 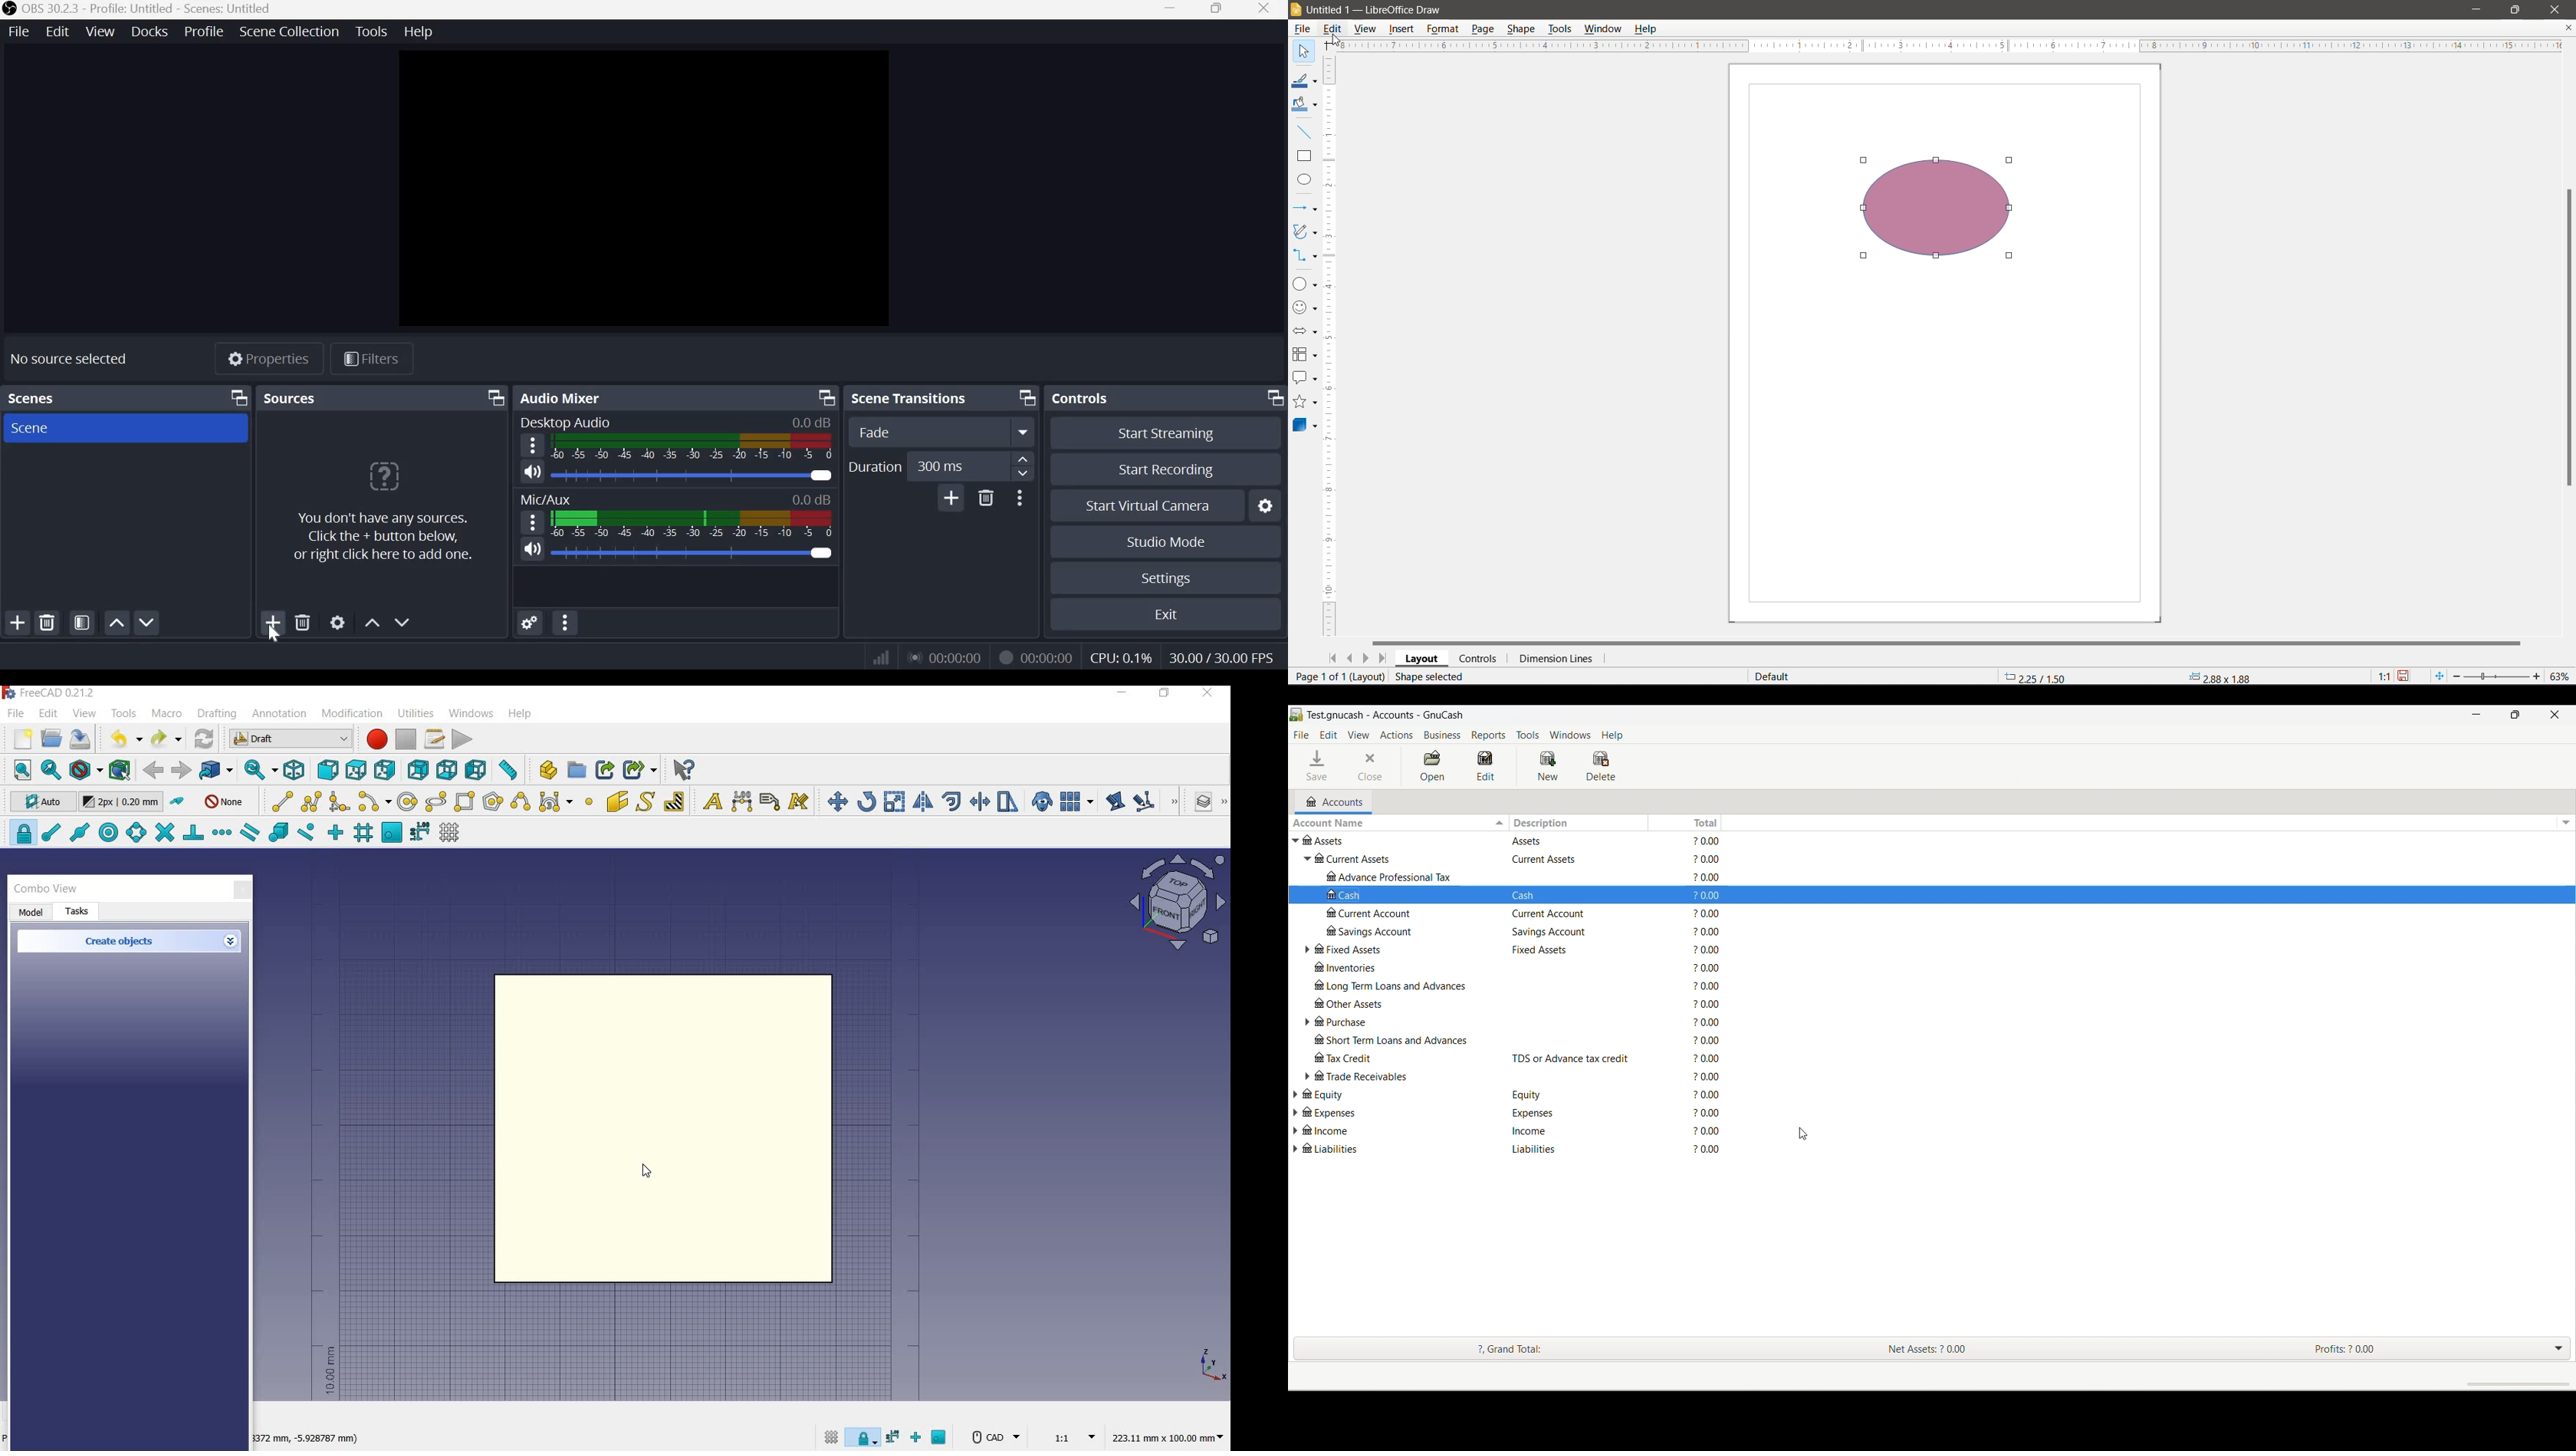 What do you see at coordinates (577, 770) in the screenshot?
I see `create group` at bounding box center [577, 770].